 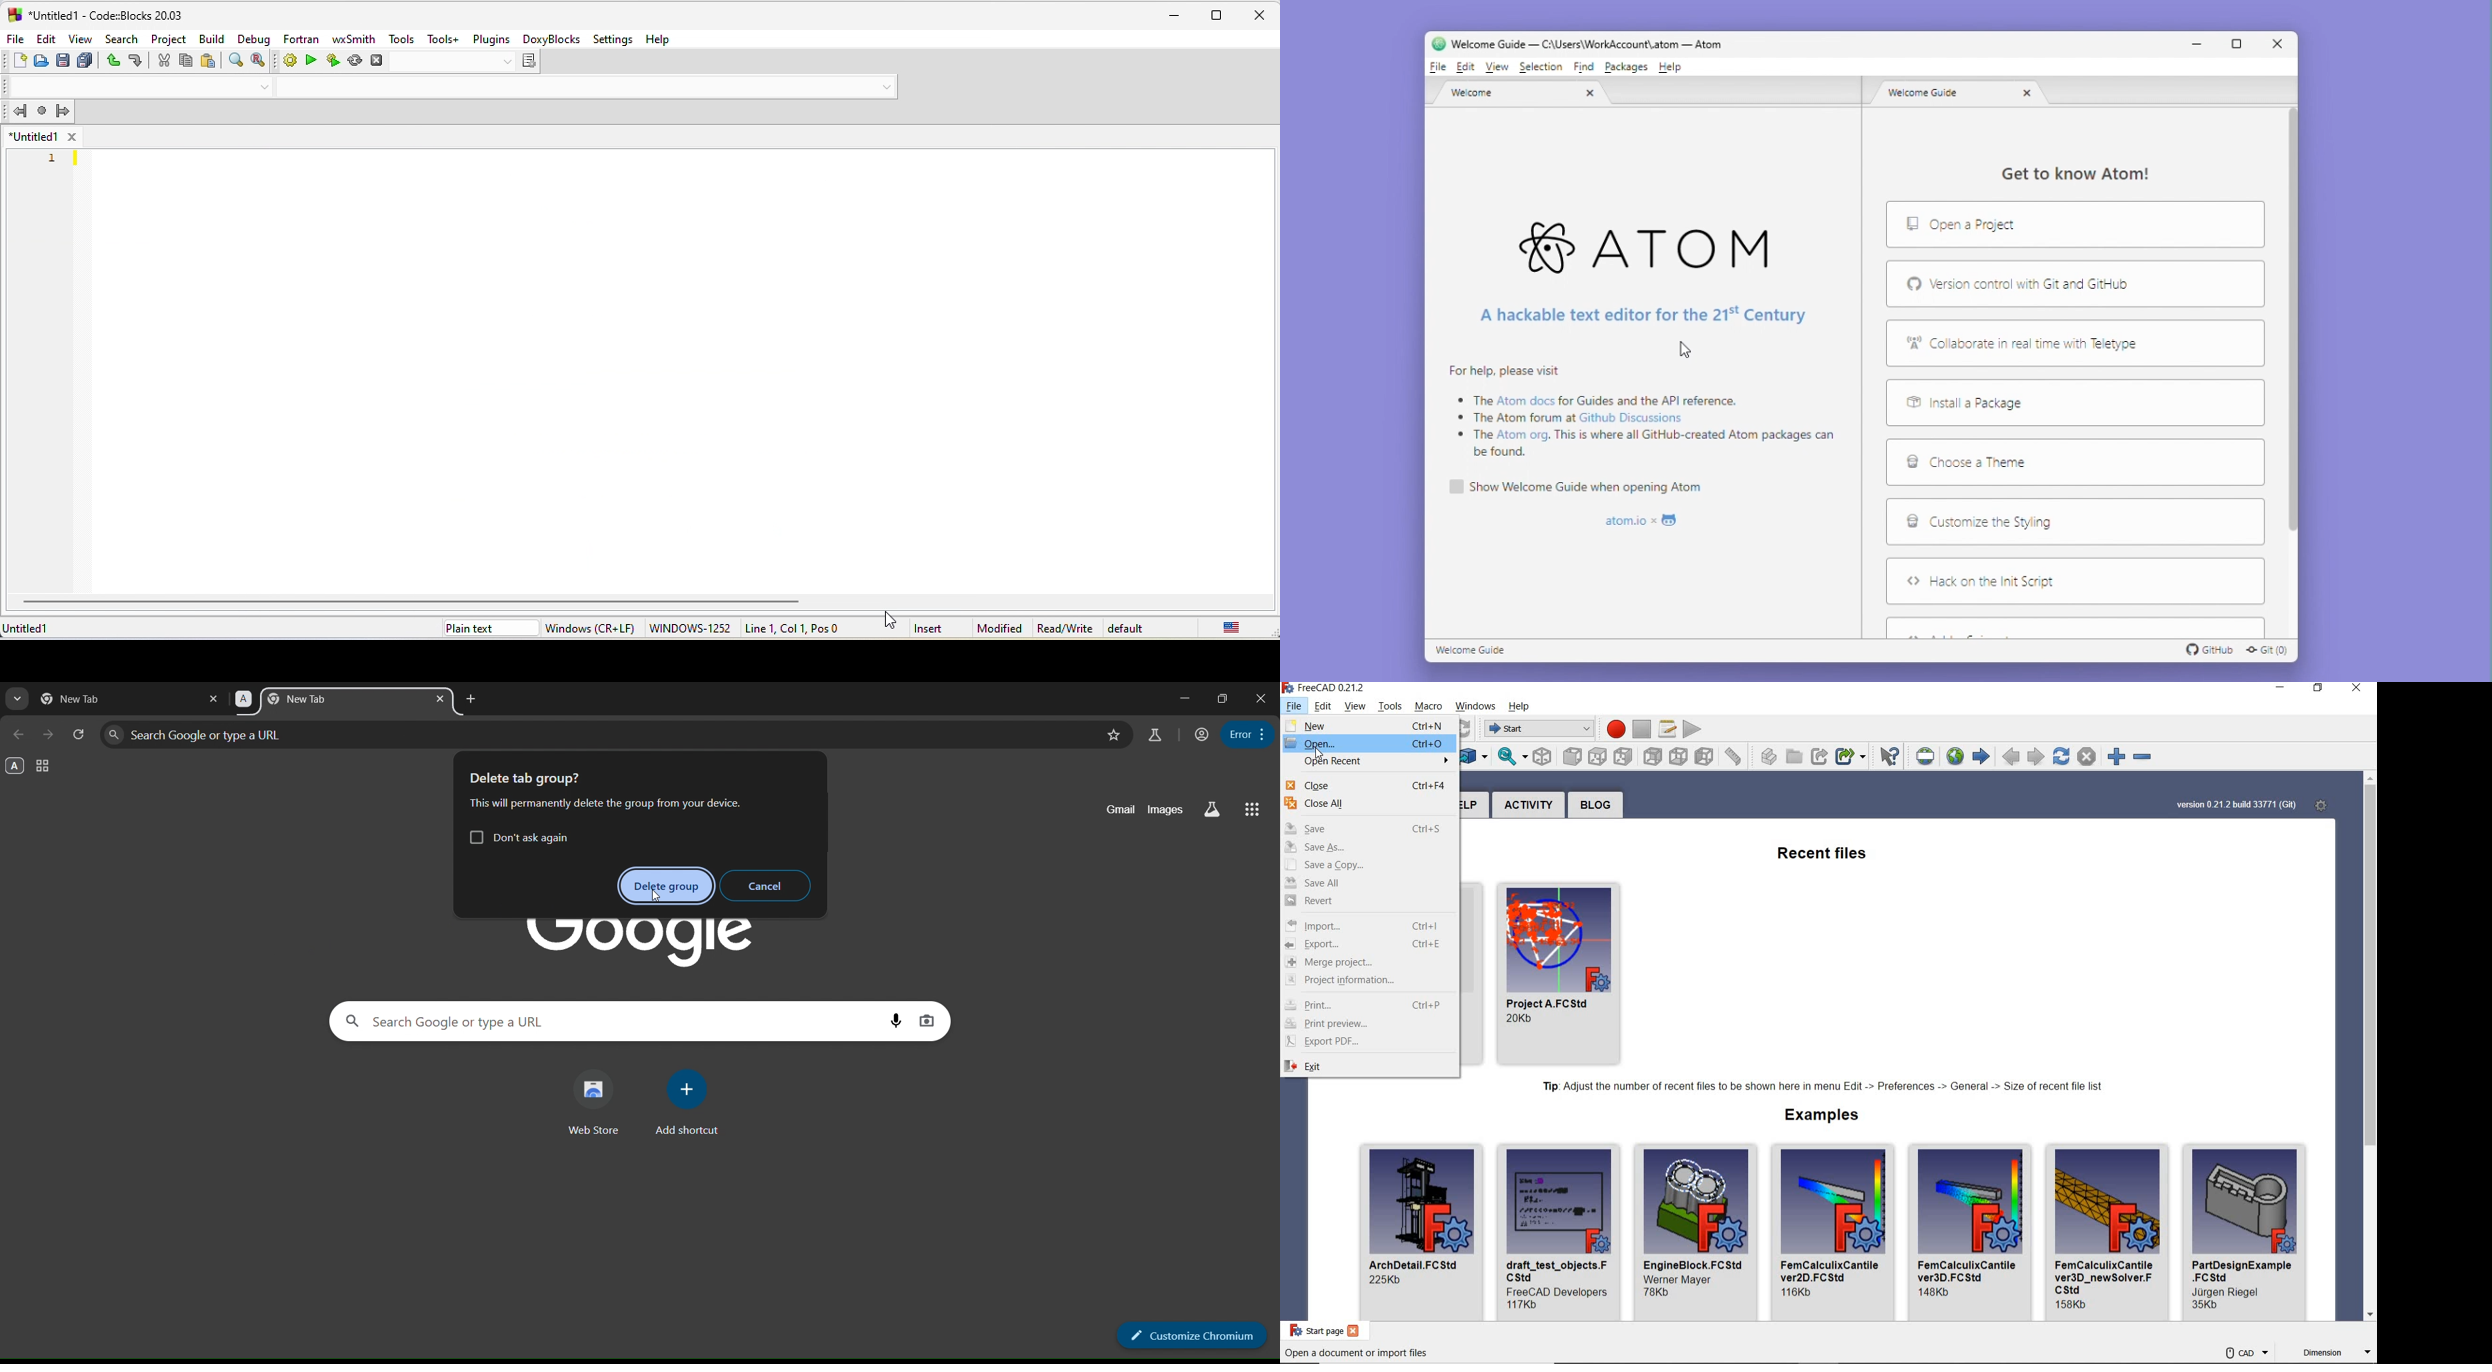 I want to click on untitled 1, so click(x=33, y=136).